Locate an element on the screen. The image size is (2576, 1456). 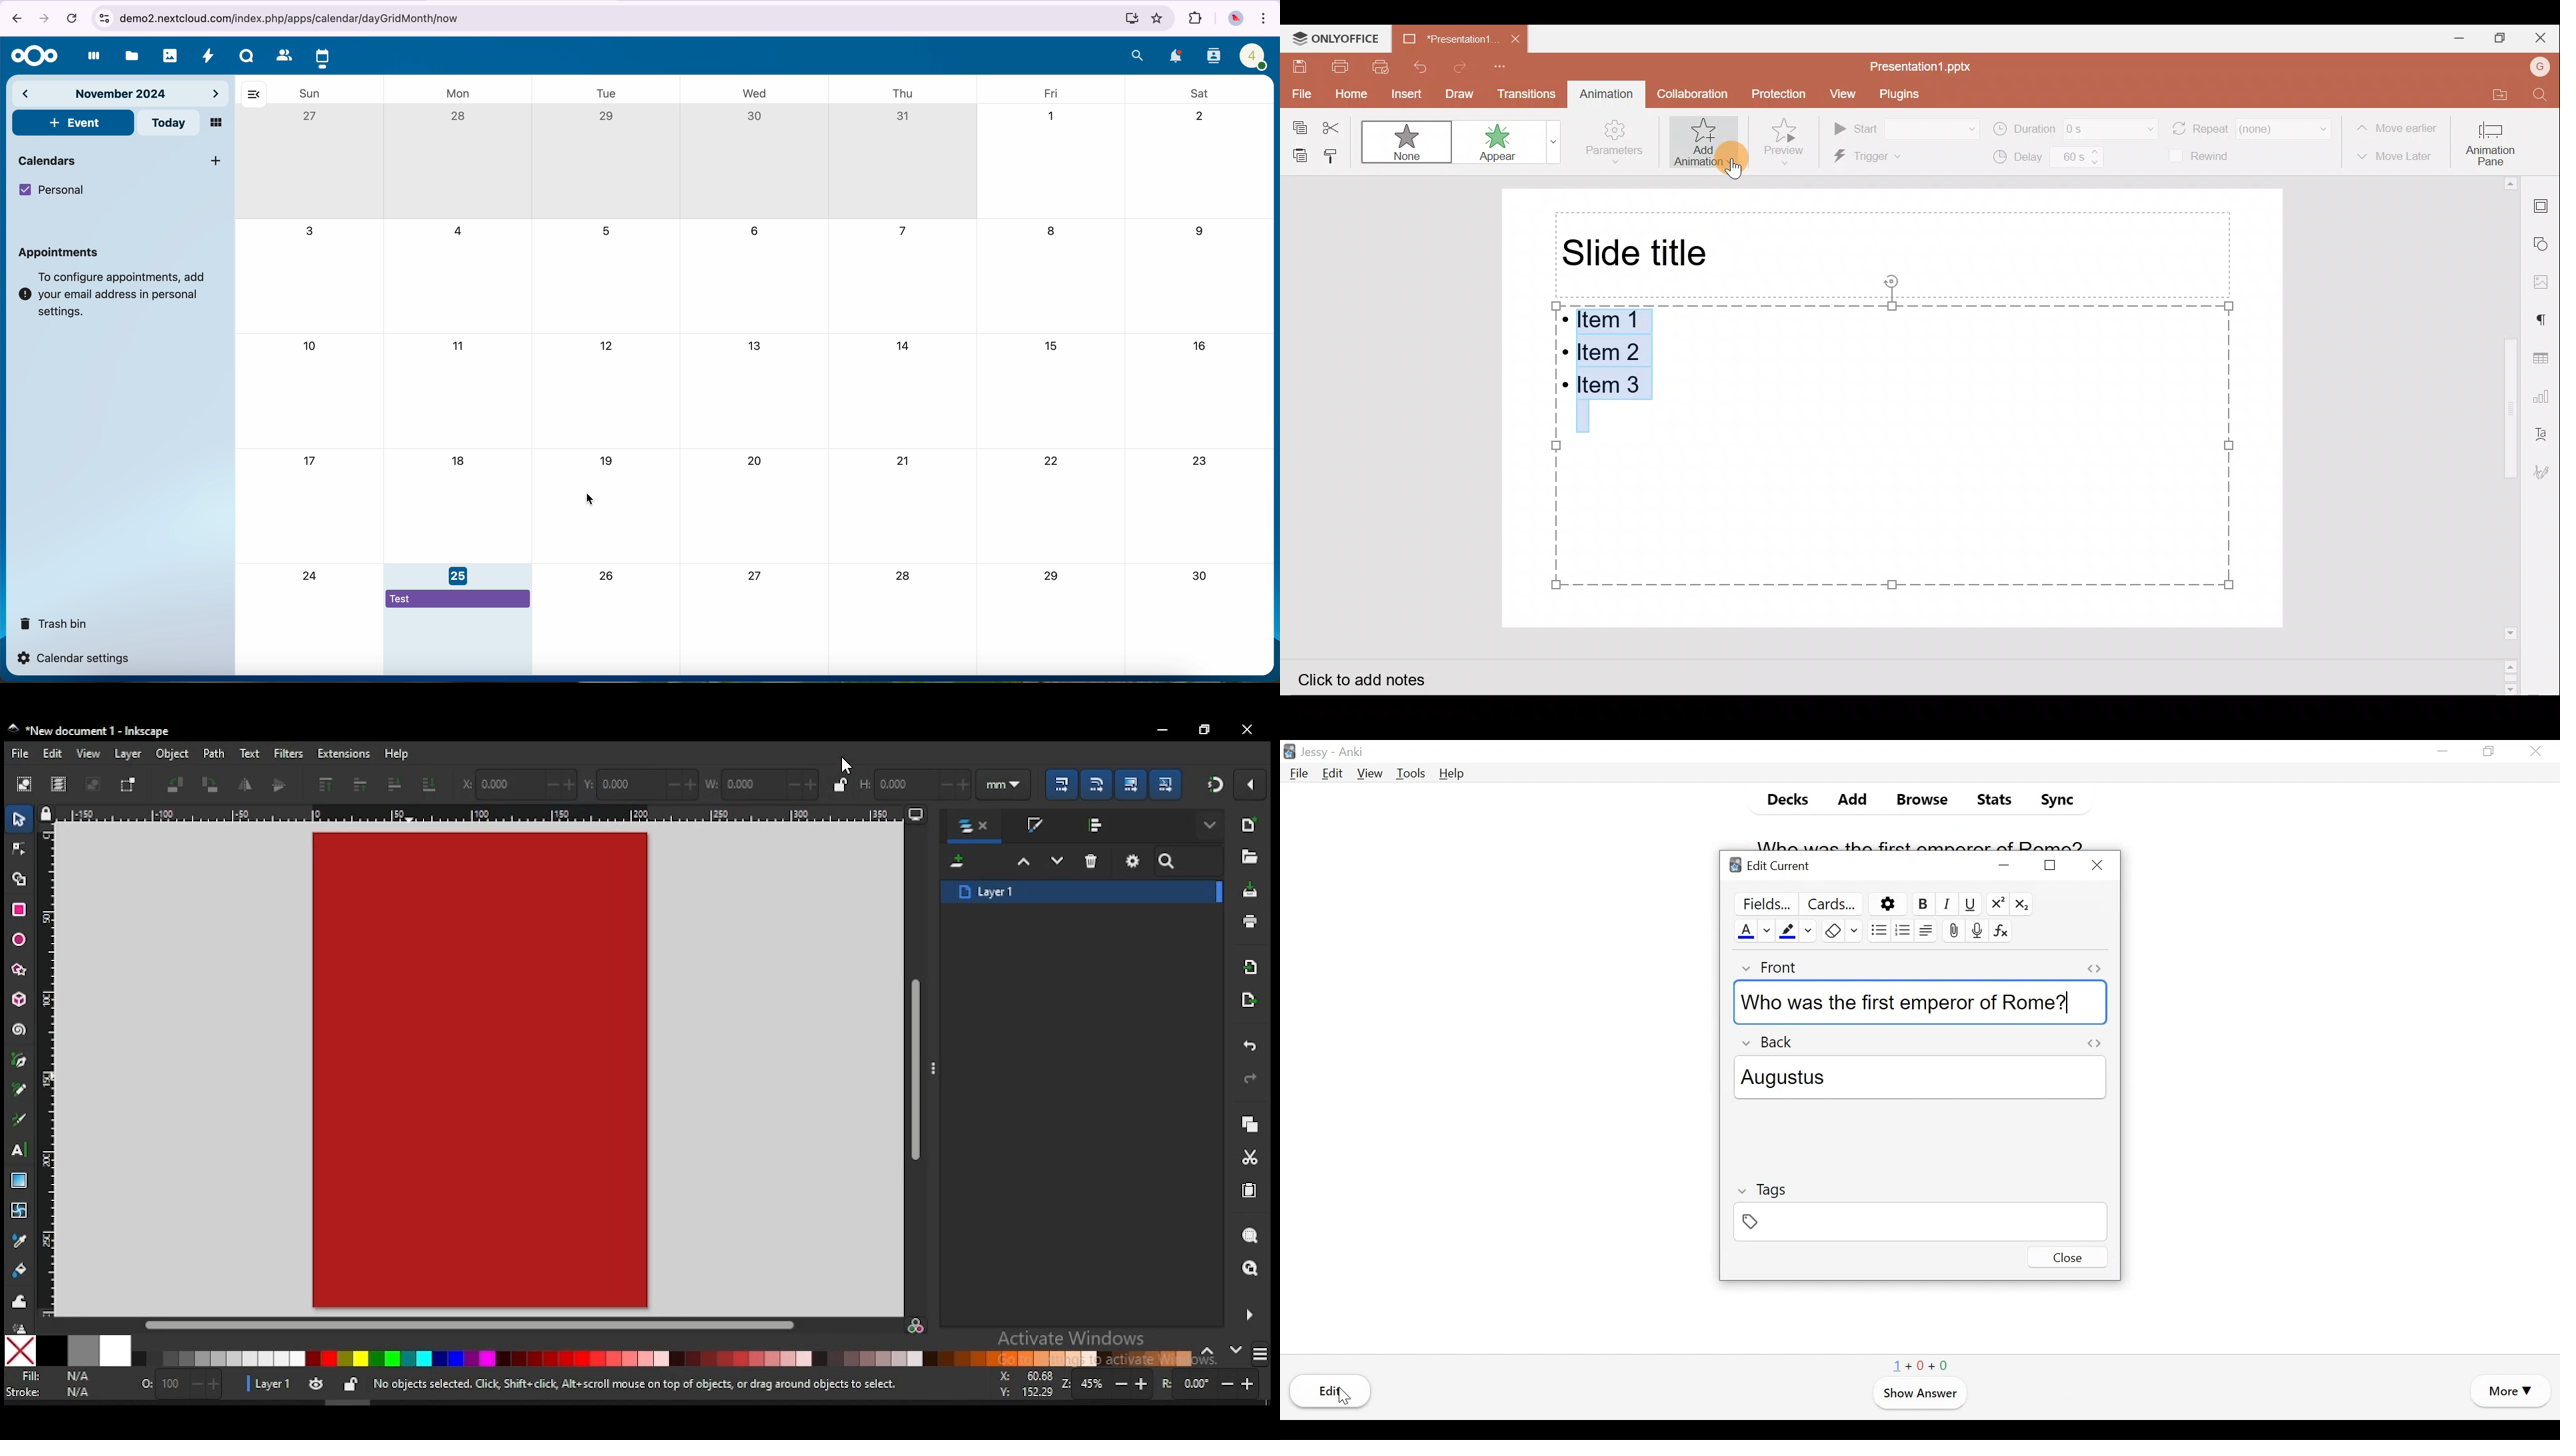
21 is located at coordinates (905, 460).